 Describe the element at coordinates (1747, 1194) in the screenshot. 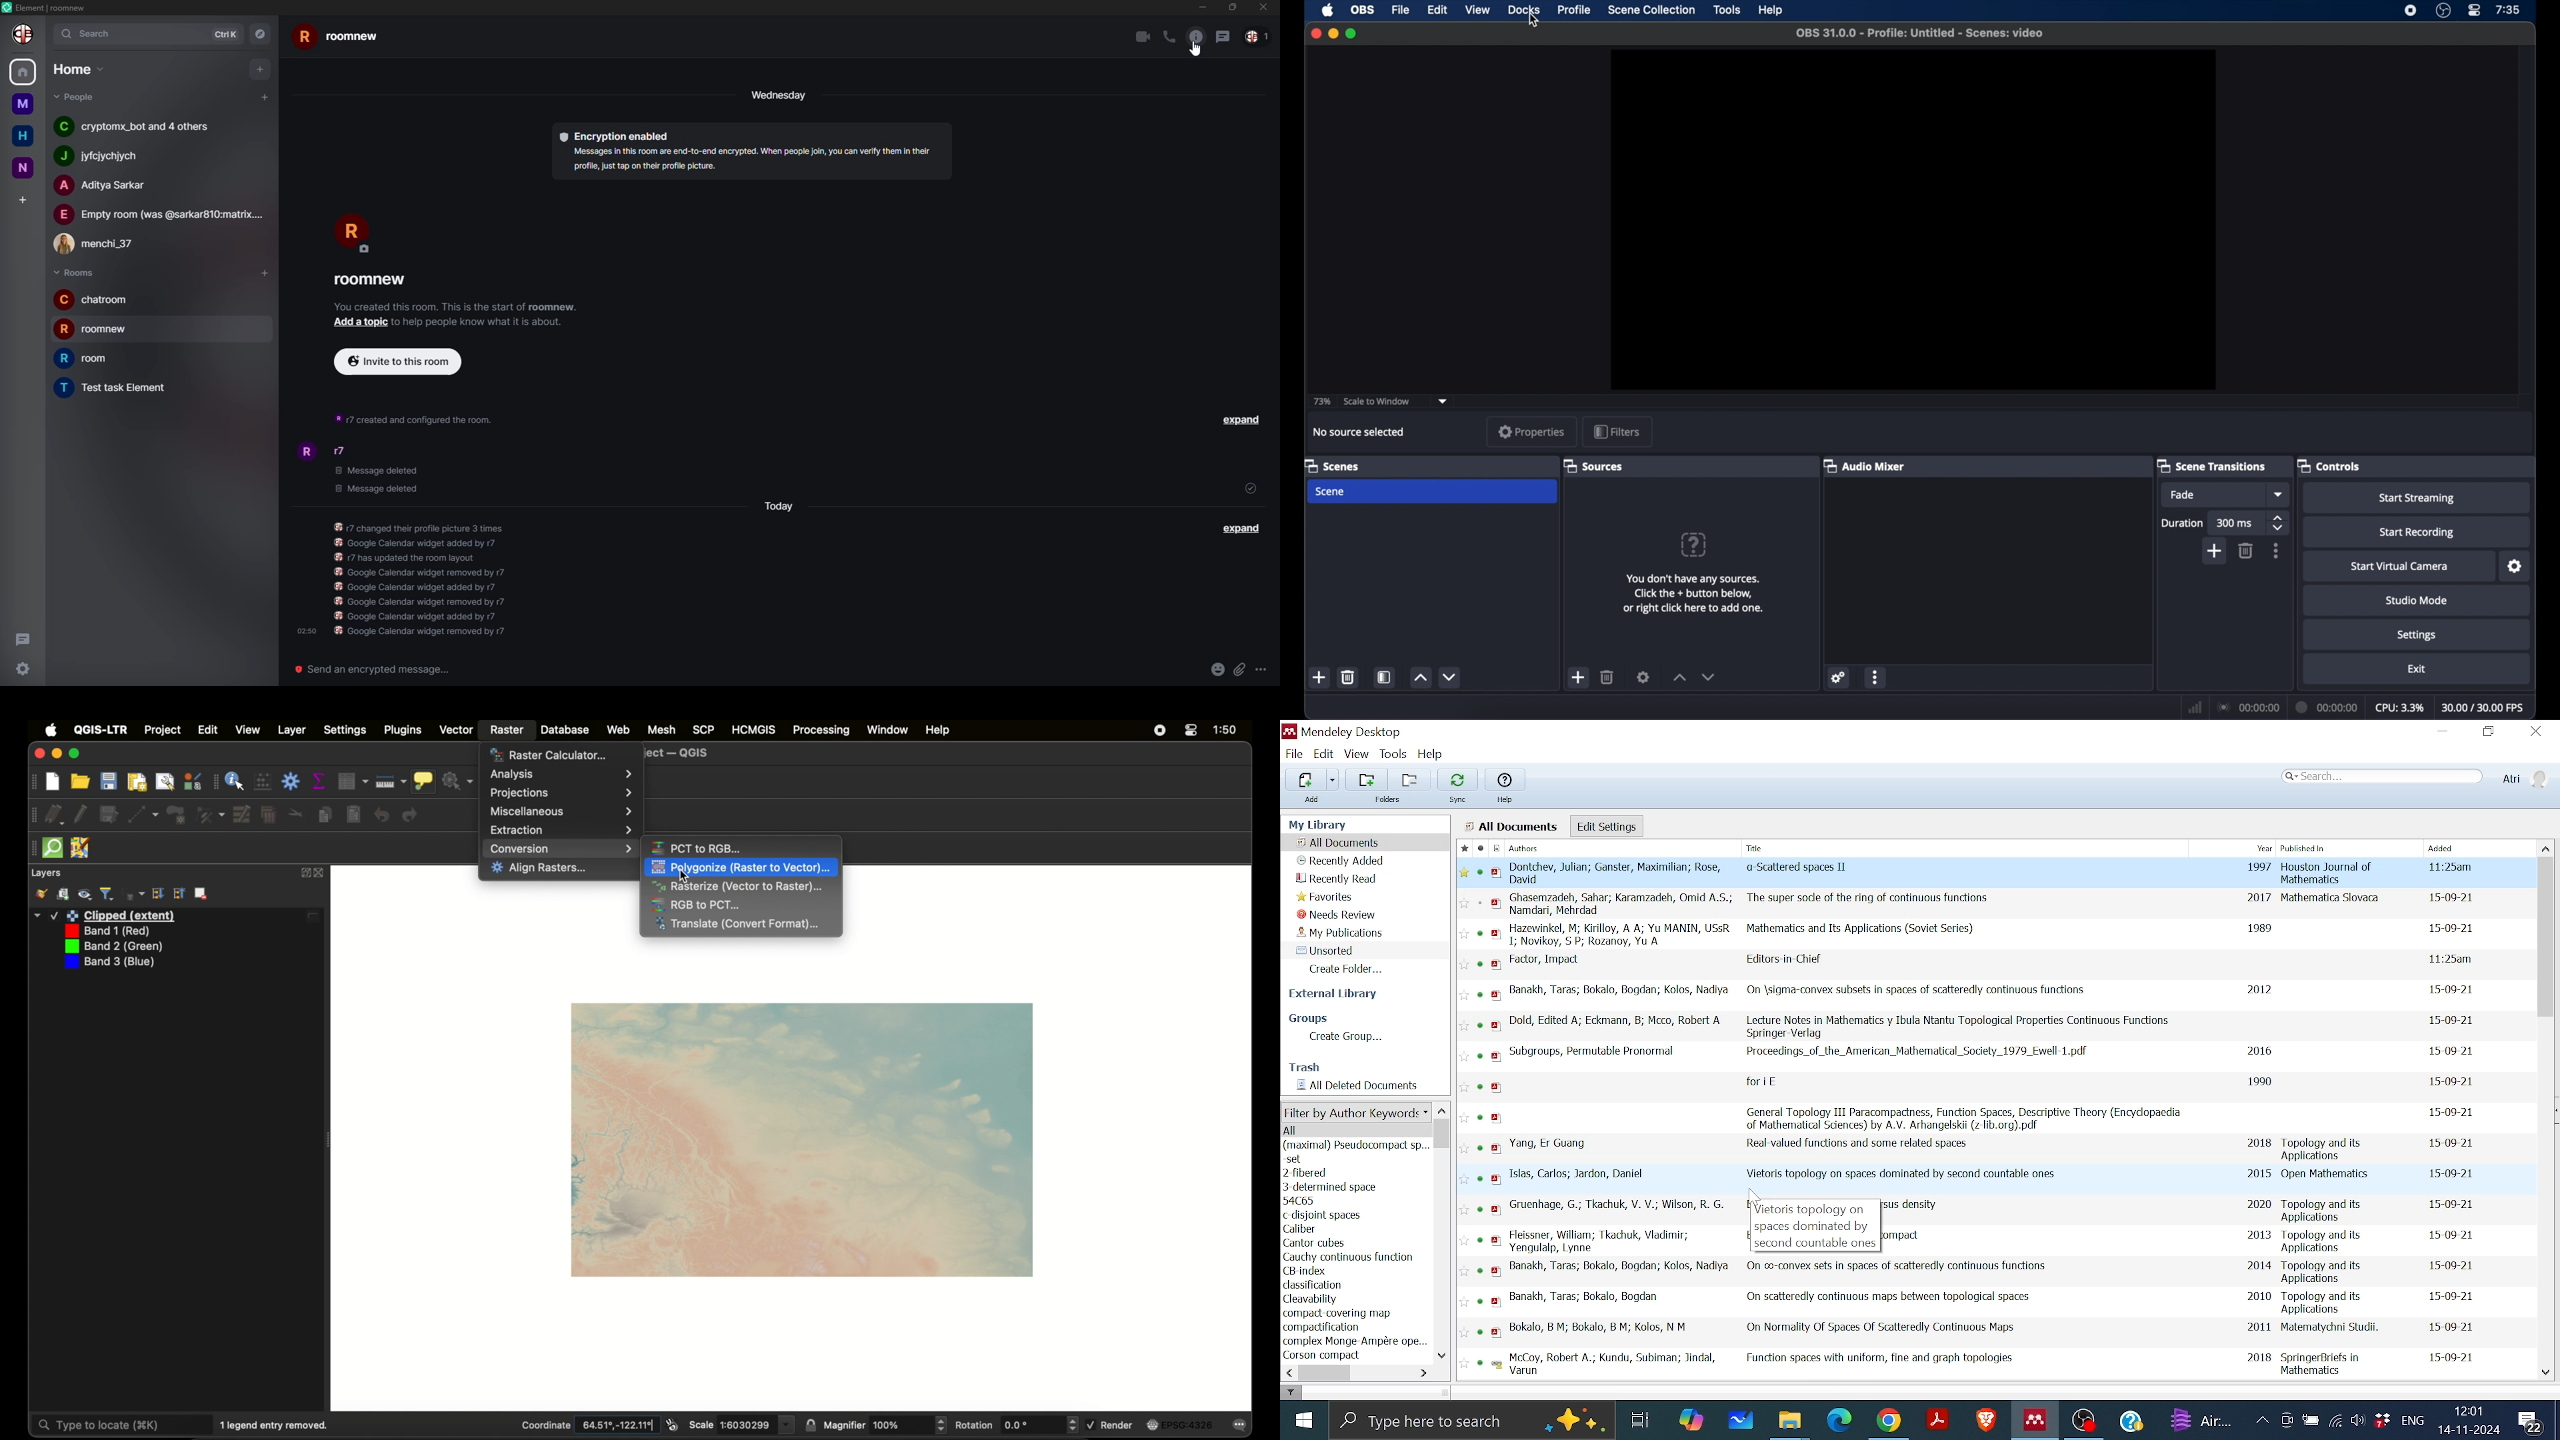

I see `cursor` at that location.